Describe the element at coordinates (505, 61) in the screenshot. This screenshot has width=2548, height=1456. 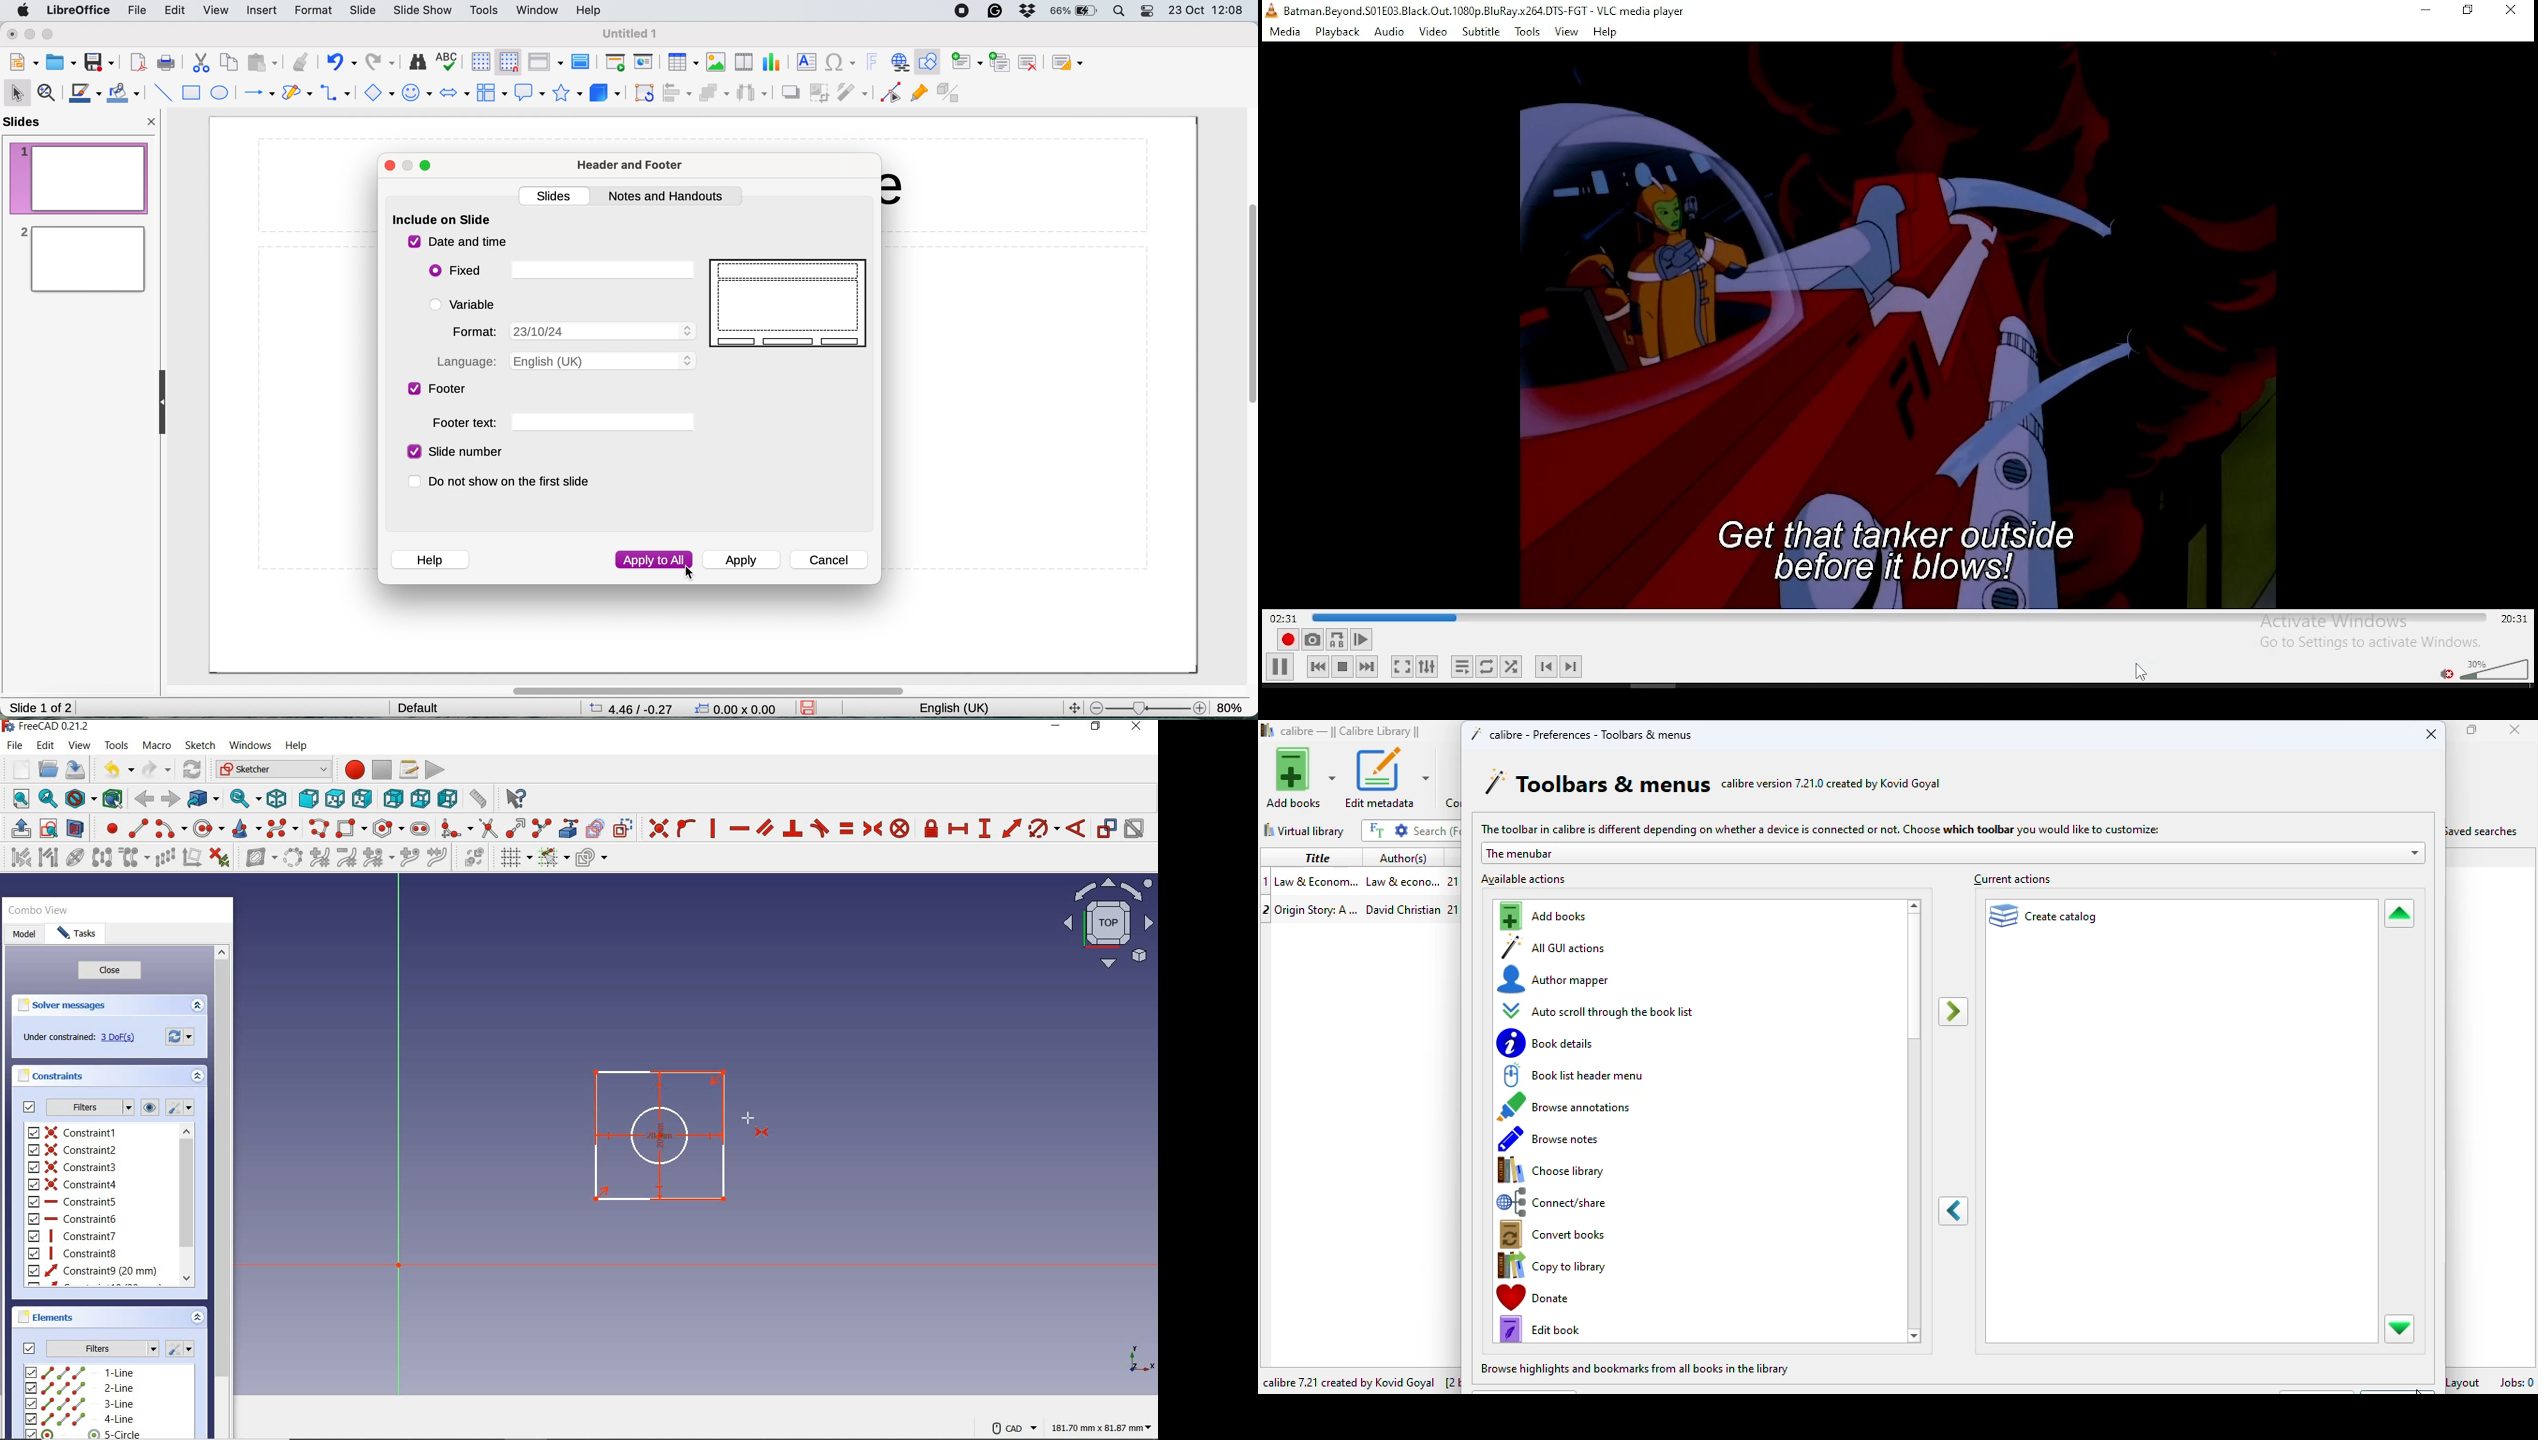
I see `snap to grid` at that location.